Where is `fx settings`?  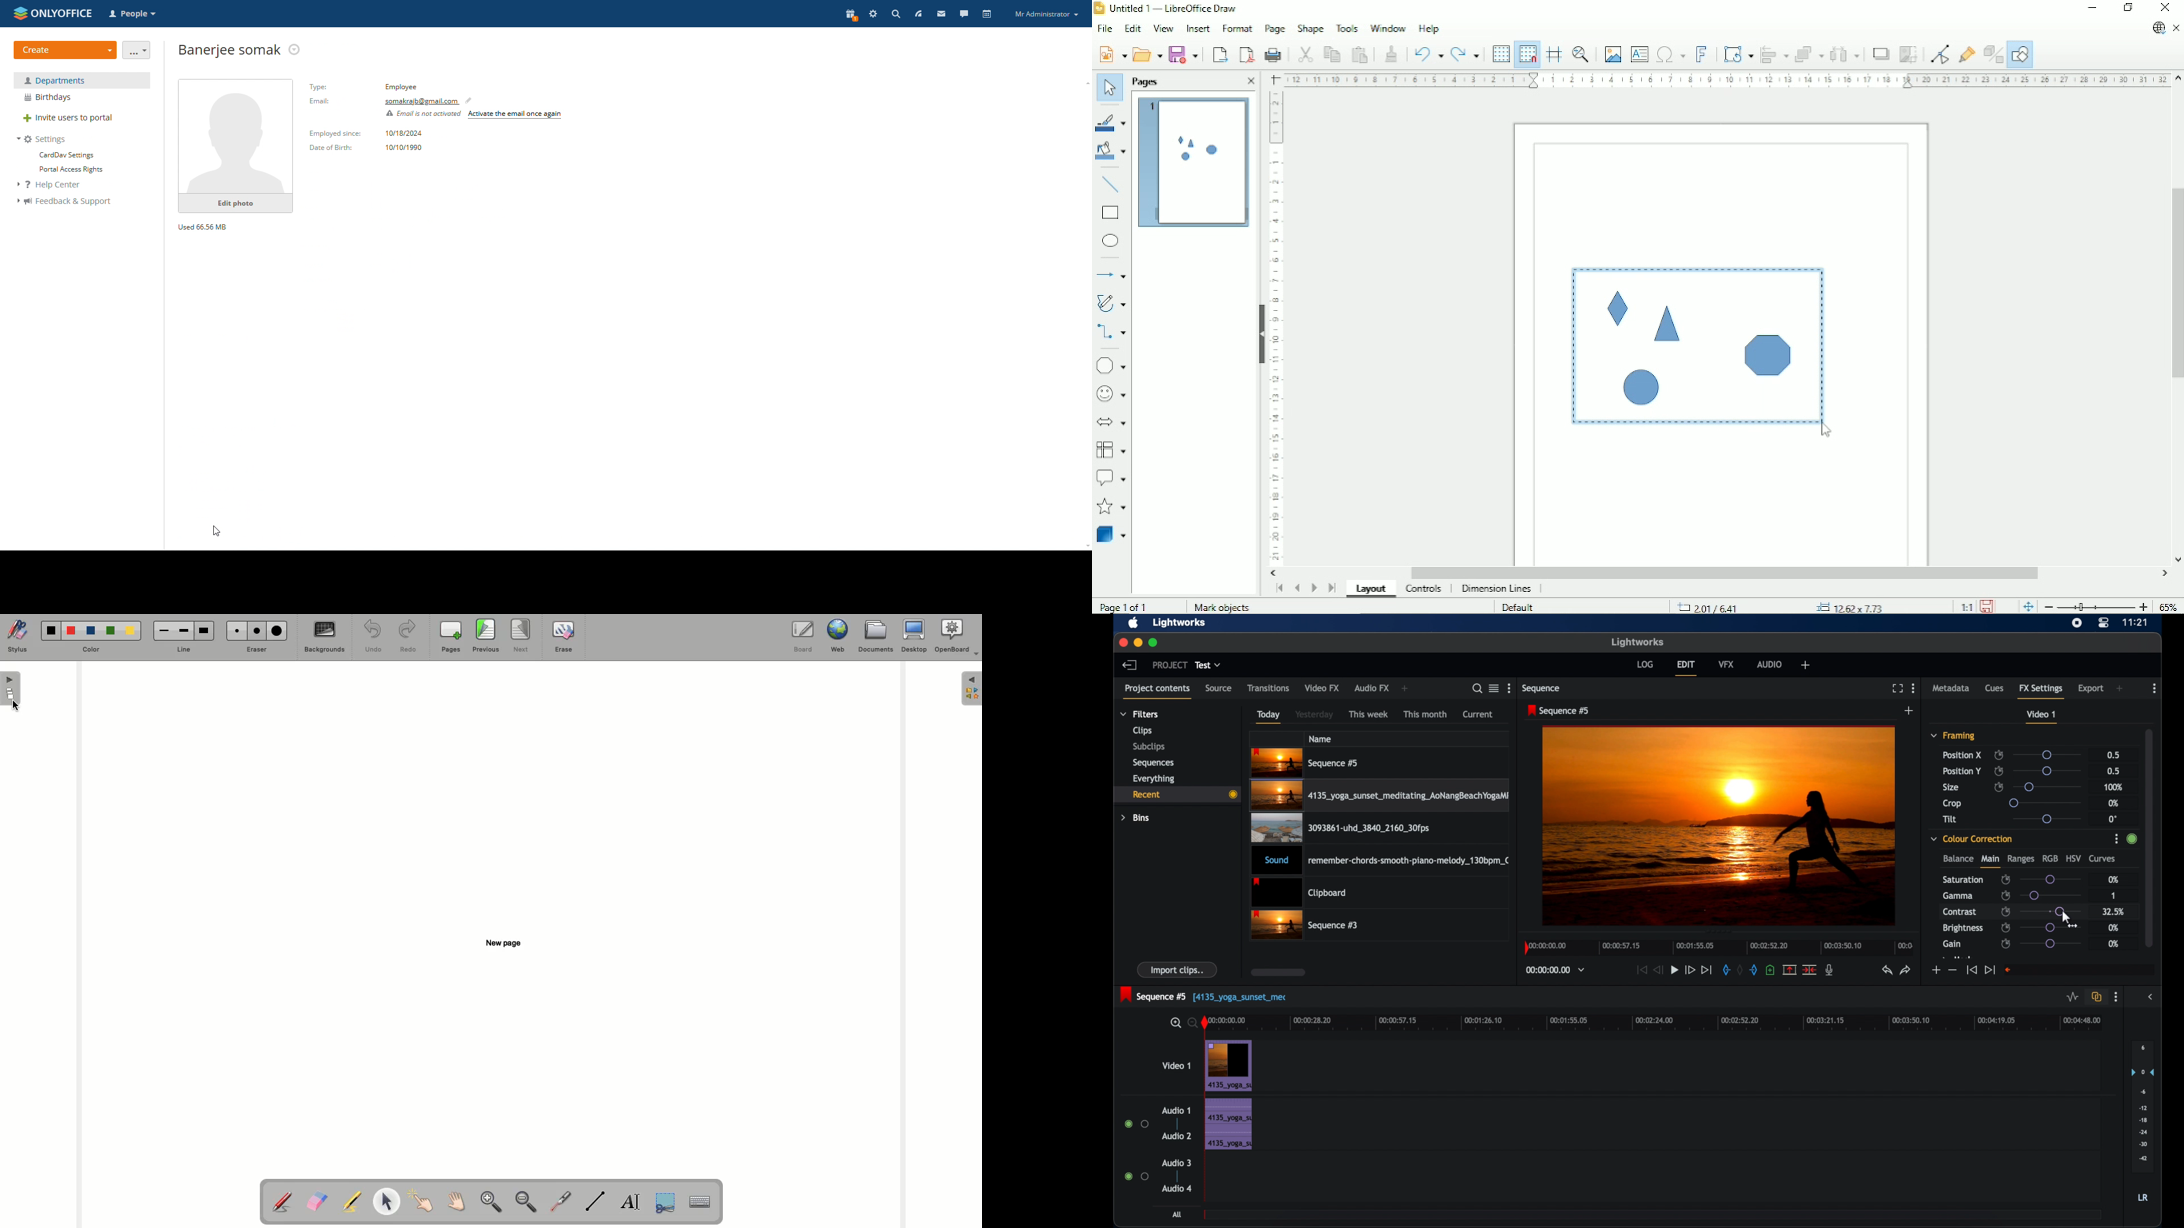
fx settings is located at coordinates (2041, 690).